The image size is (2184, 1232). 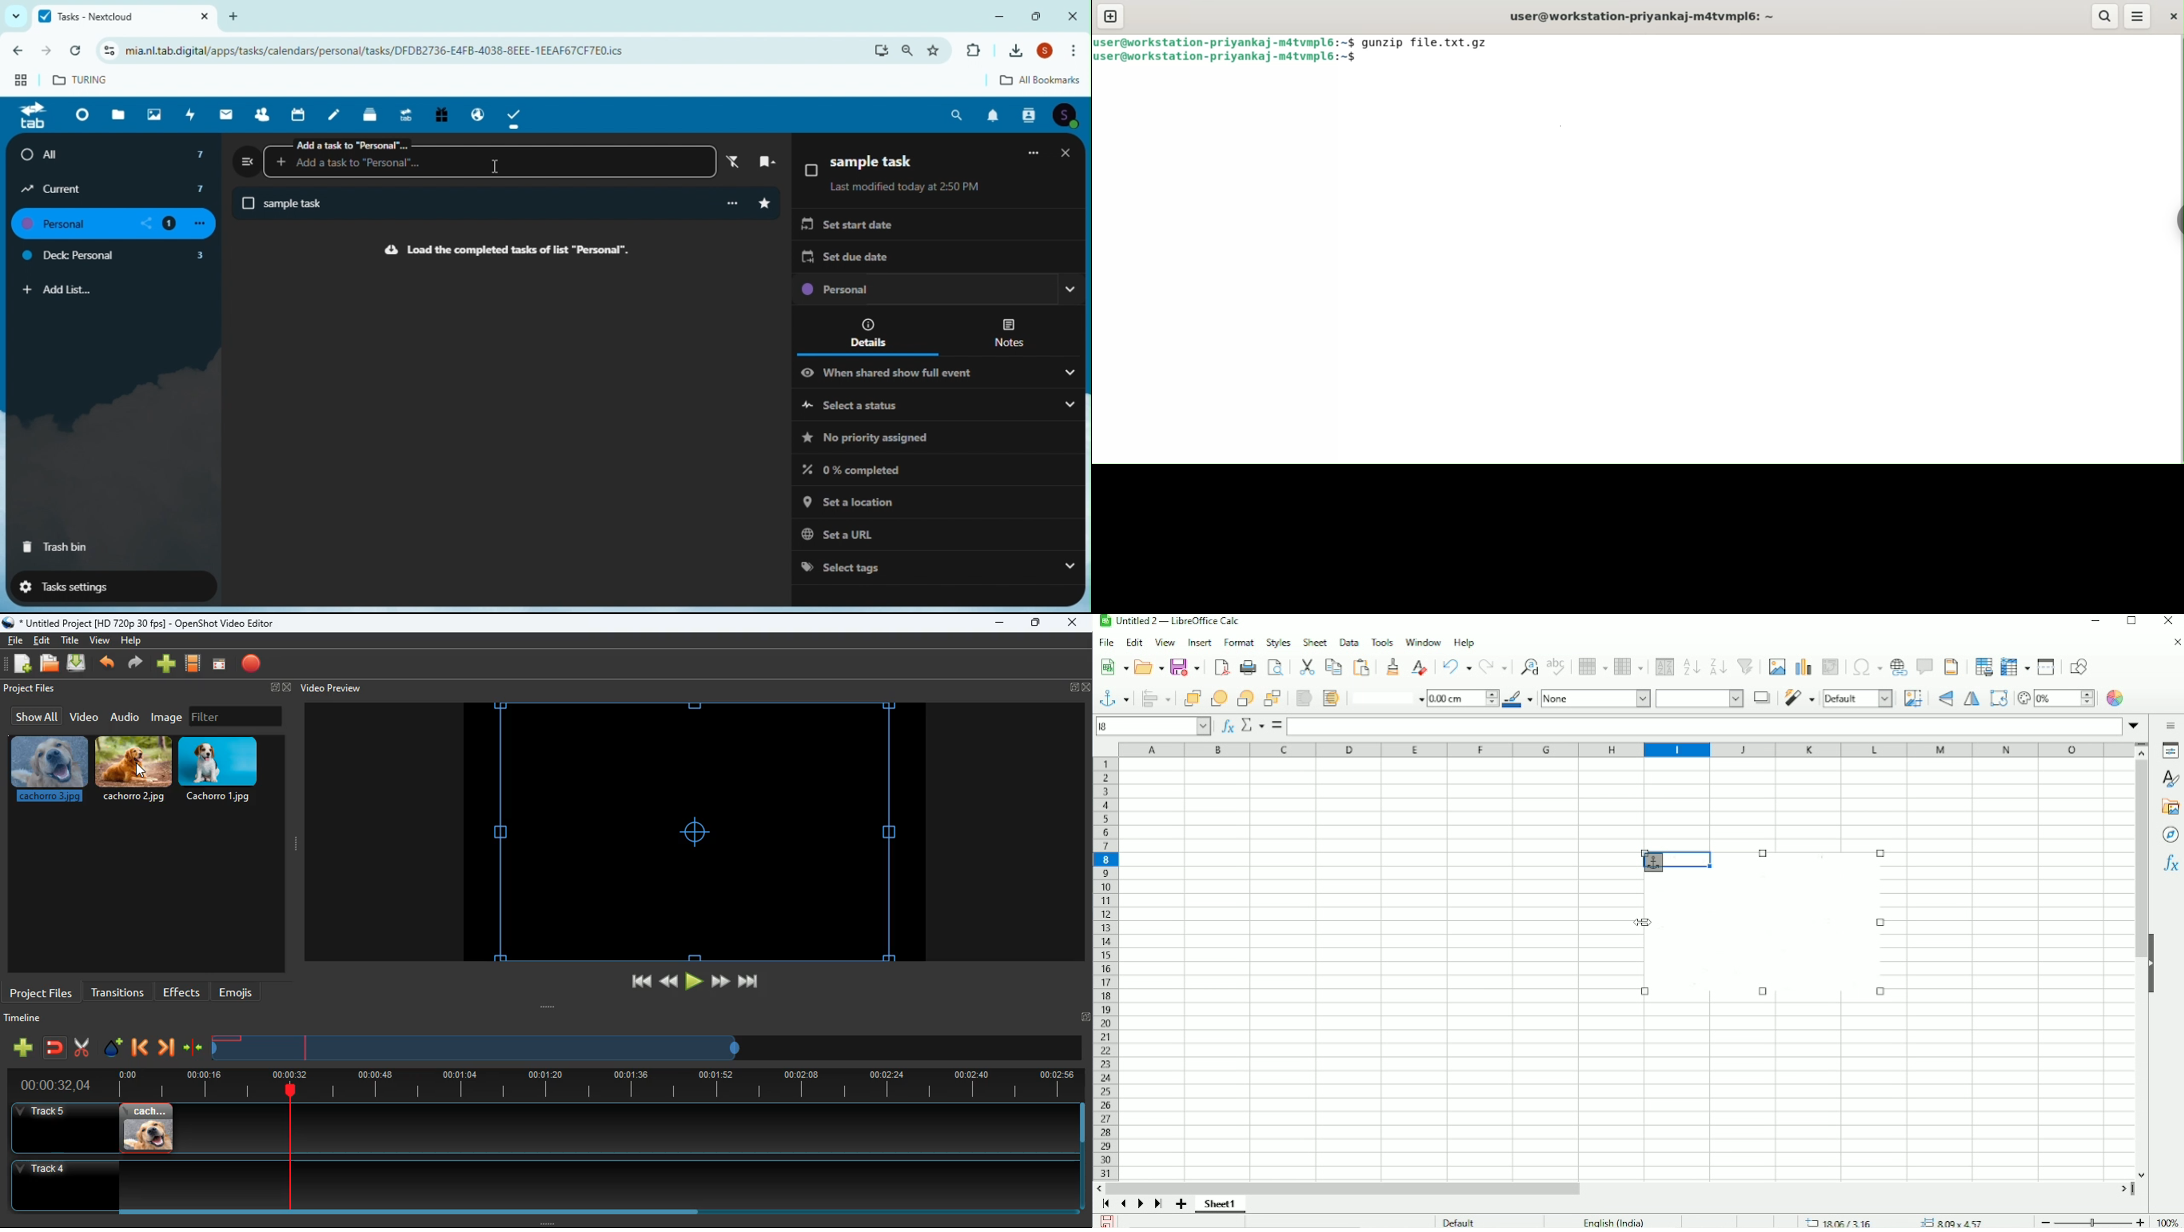 What do you see at coordinates (240, 15) in the screenshot?
I see `add` at bounding box center [240, 15].